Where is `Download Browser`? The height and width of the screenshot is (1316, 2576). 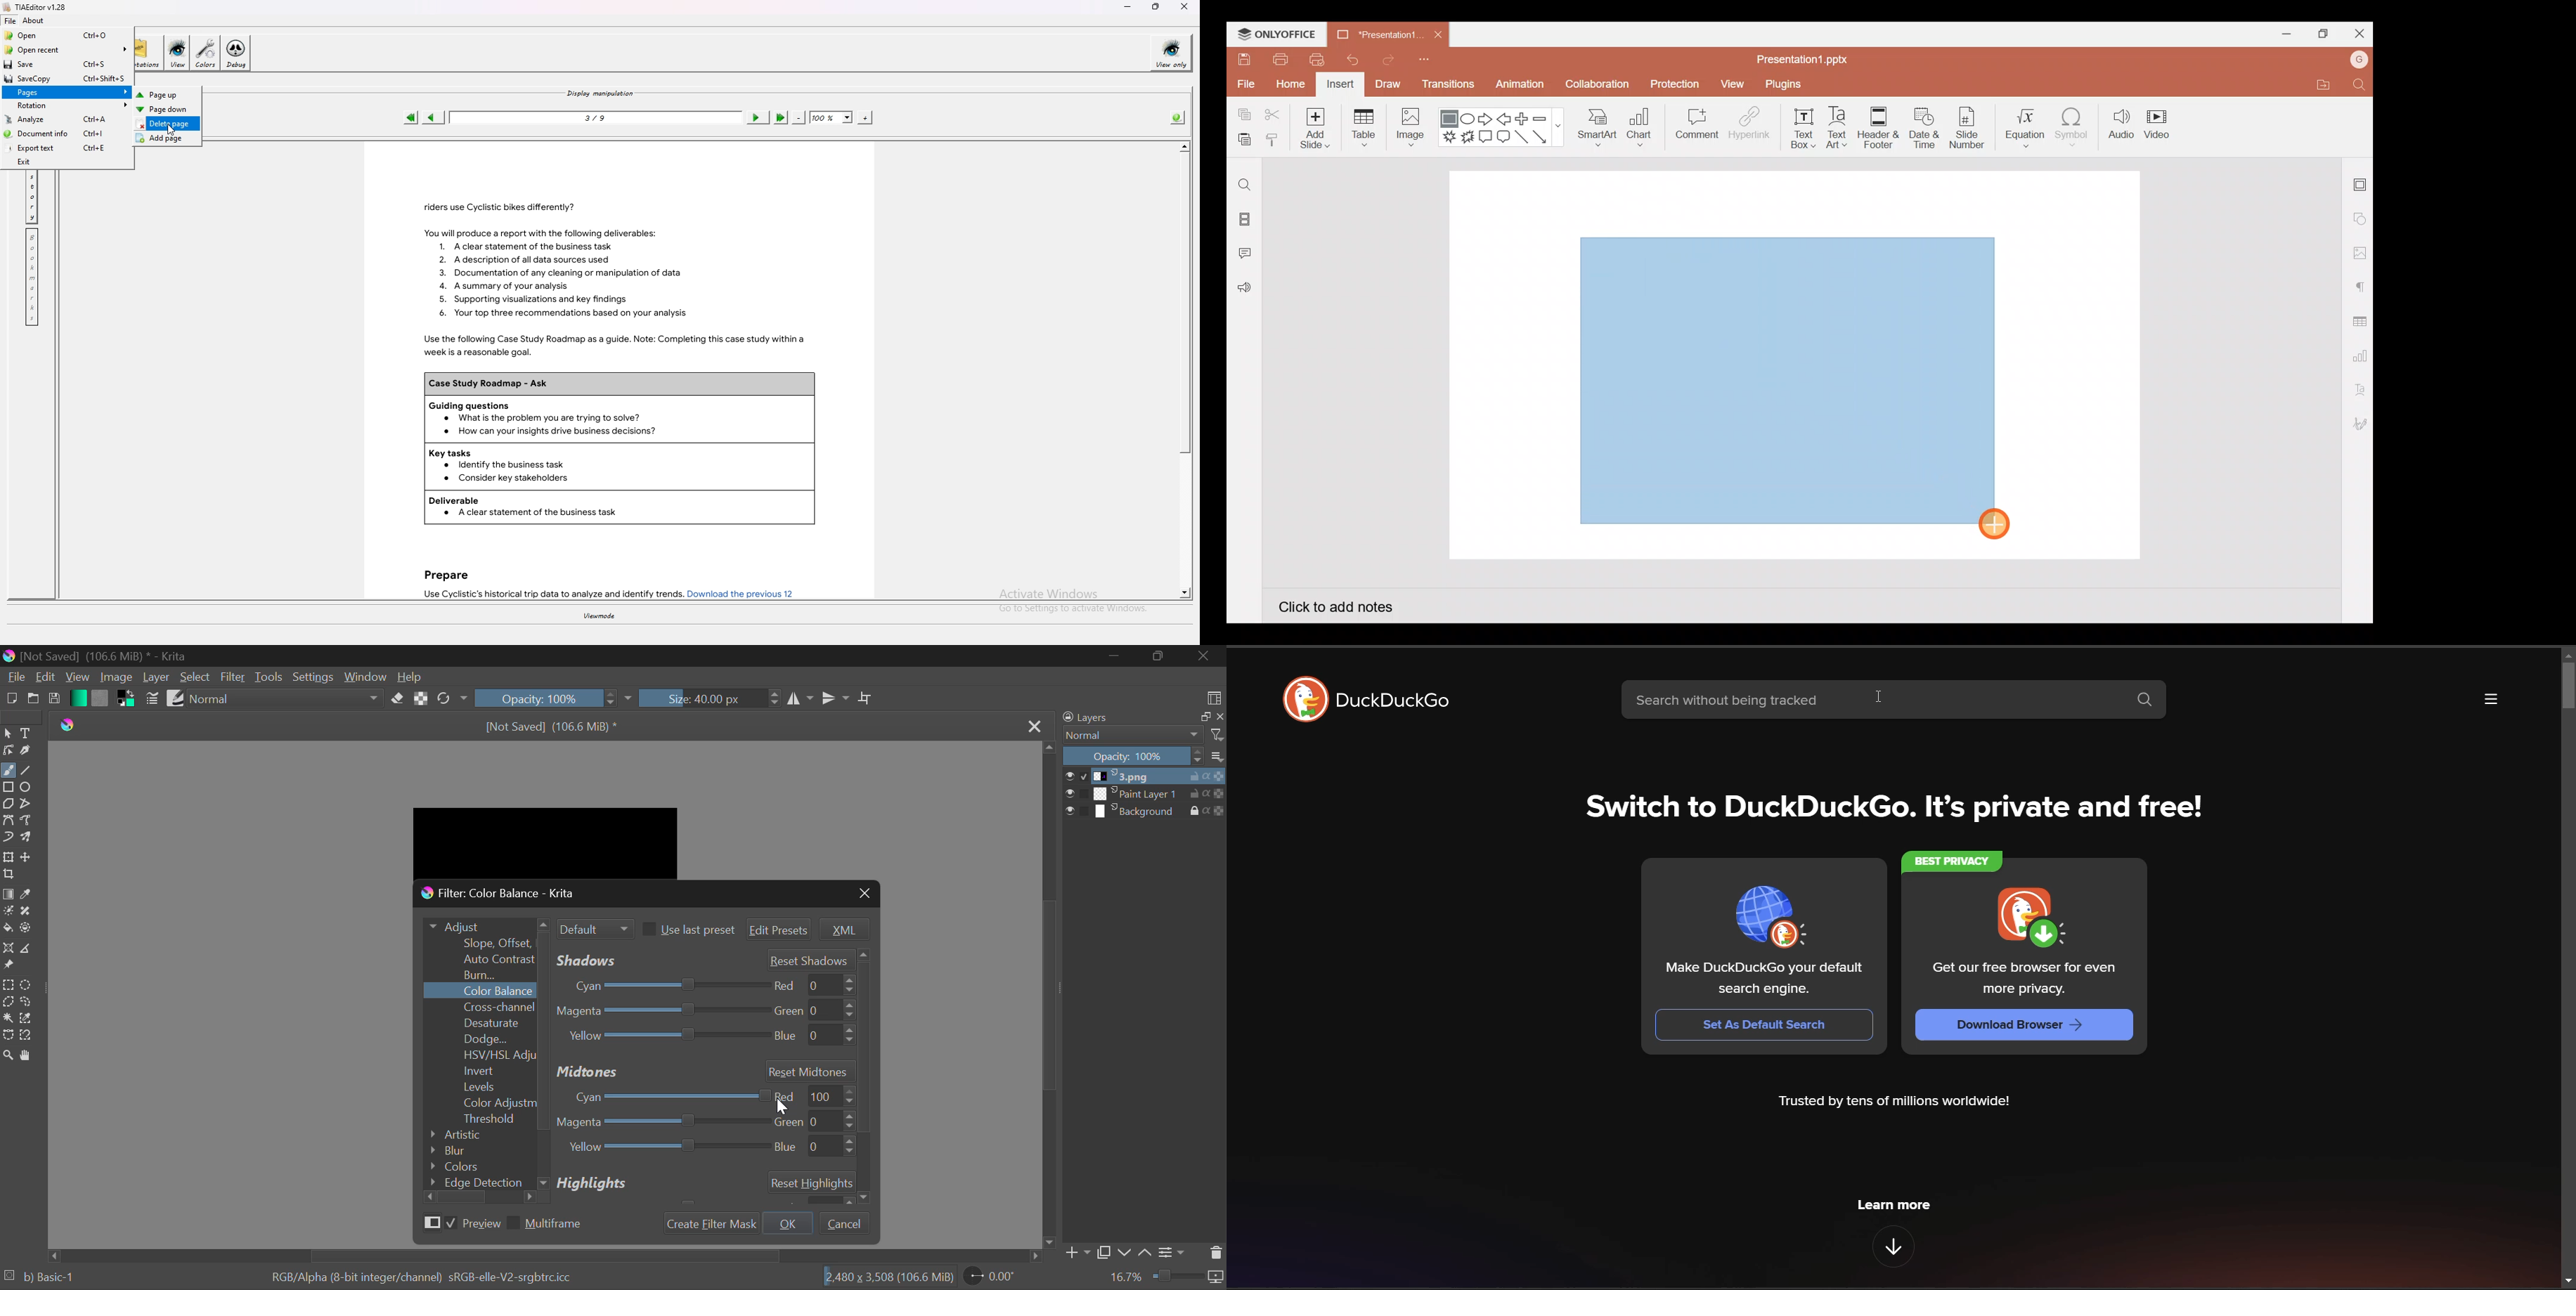
Download Browser is located at coordinates (2024, 1026).